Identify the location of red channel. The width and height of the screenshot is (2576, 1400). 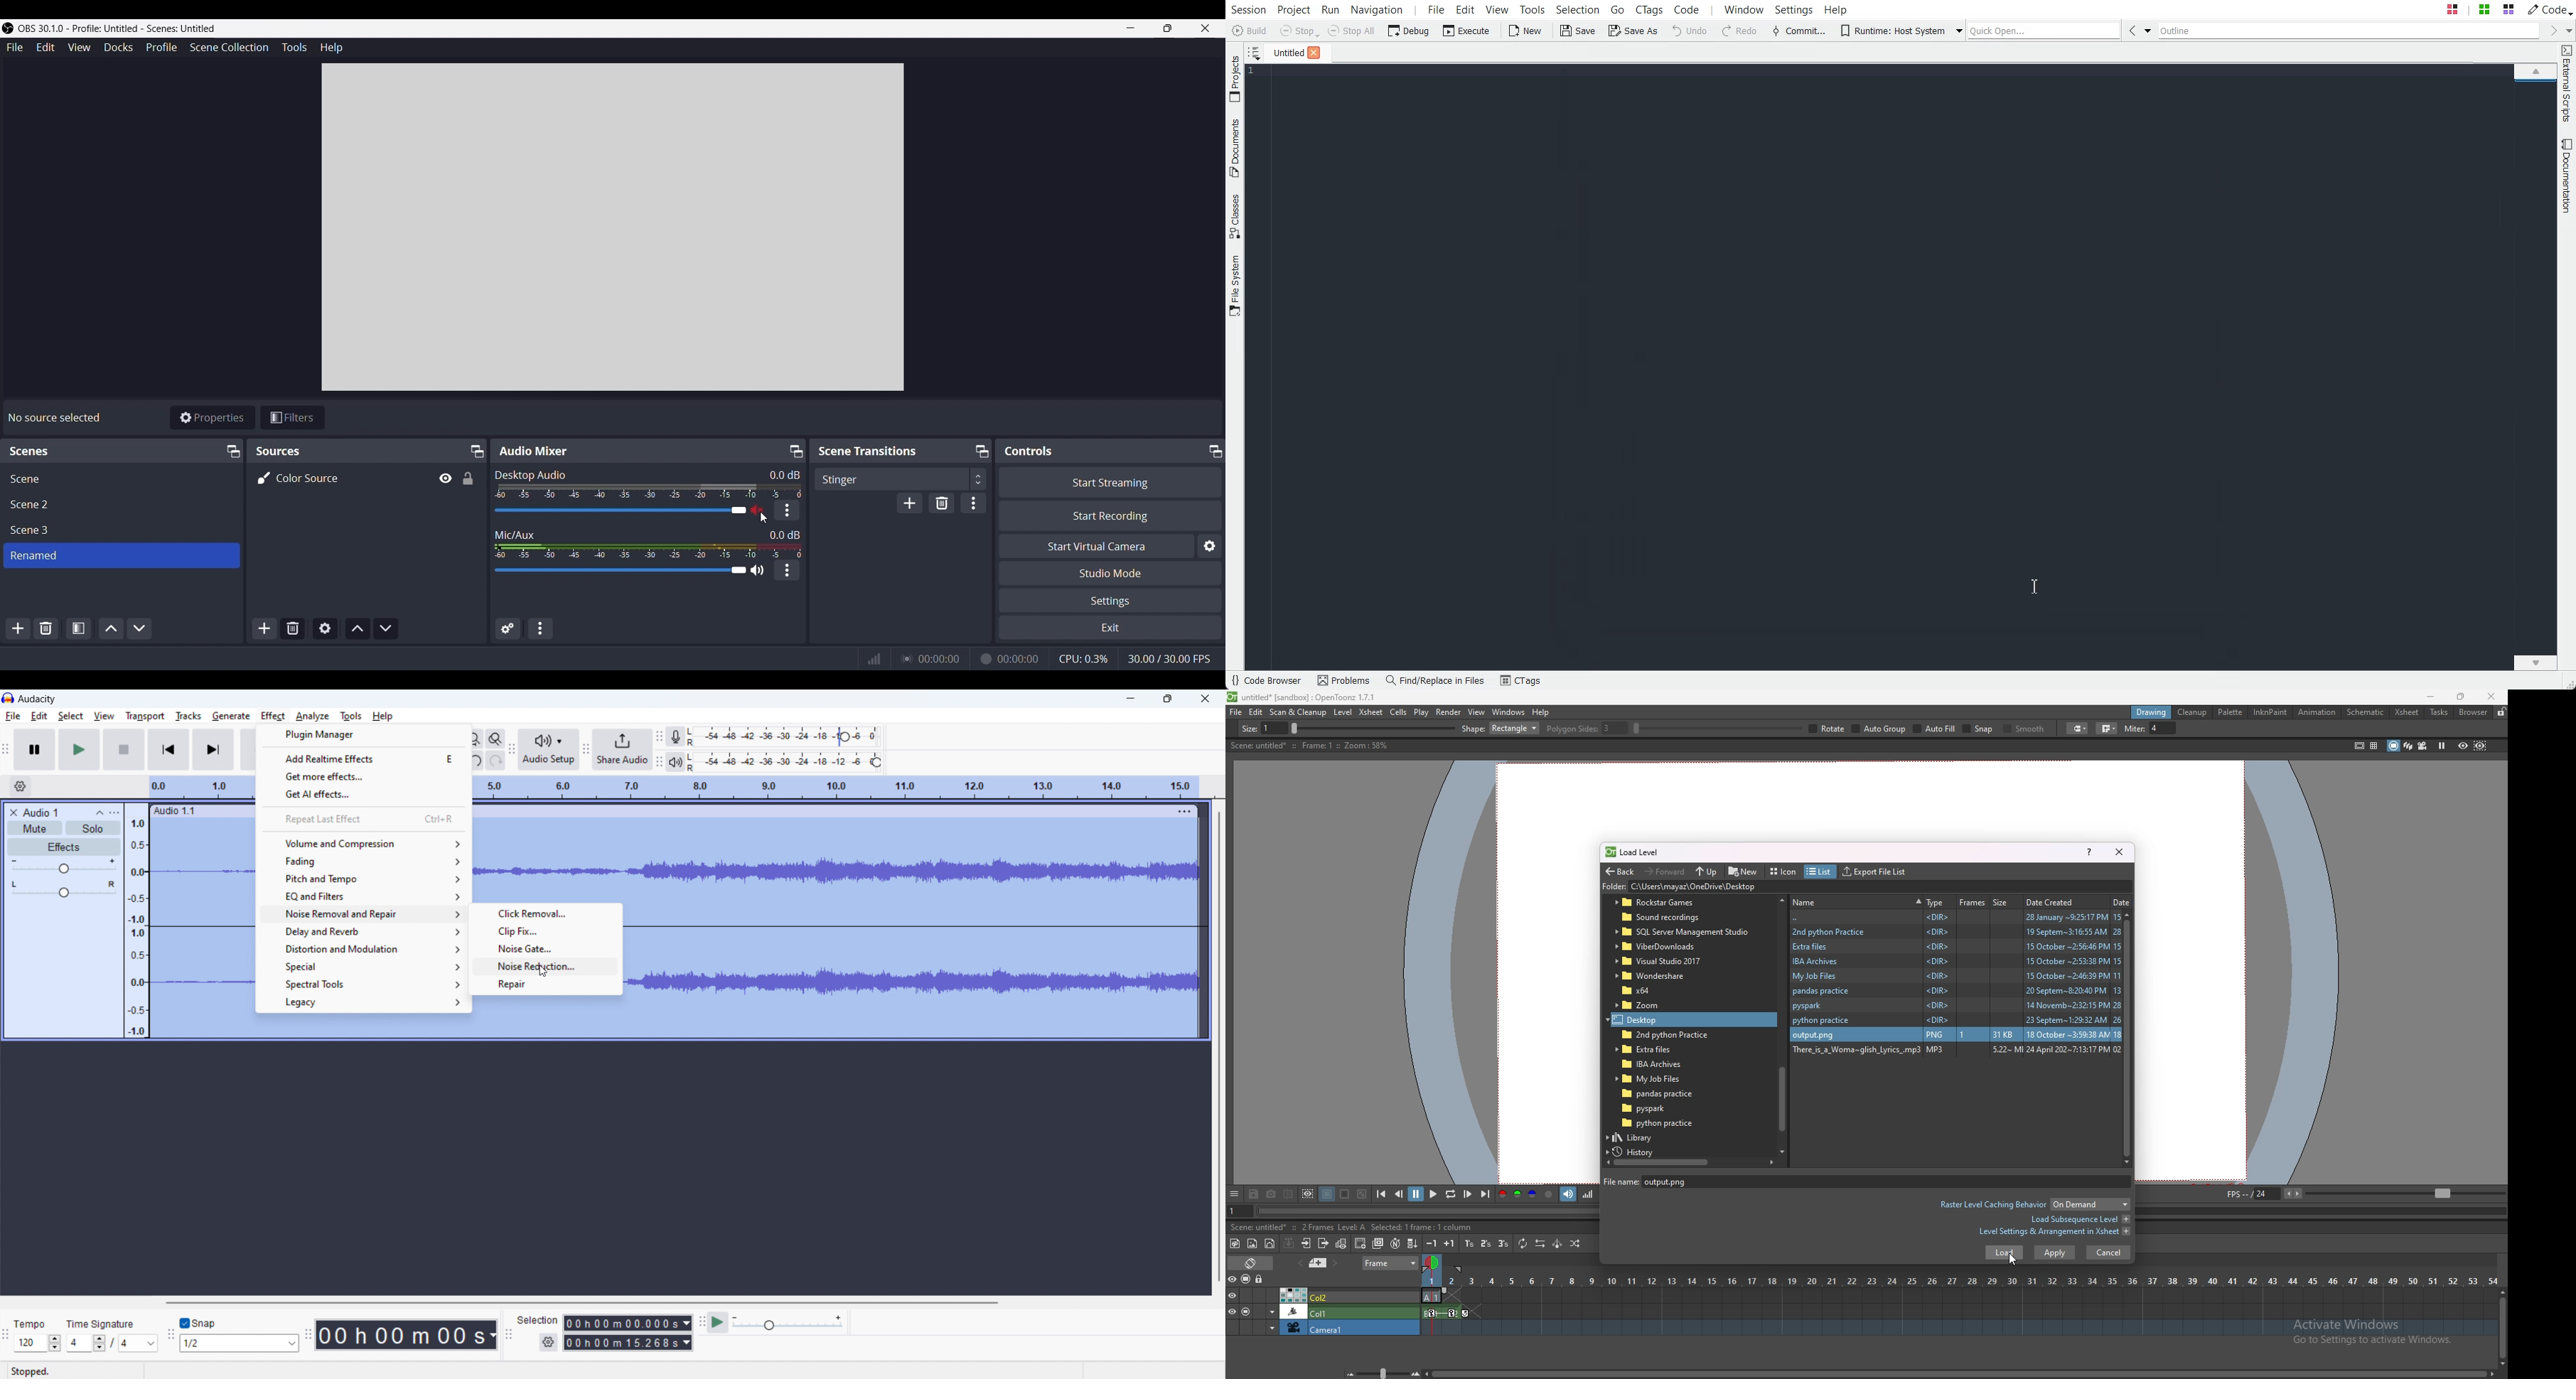
(1501, 1195).